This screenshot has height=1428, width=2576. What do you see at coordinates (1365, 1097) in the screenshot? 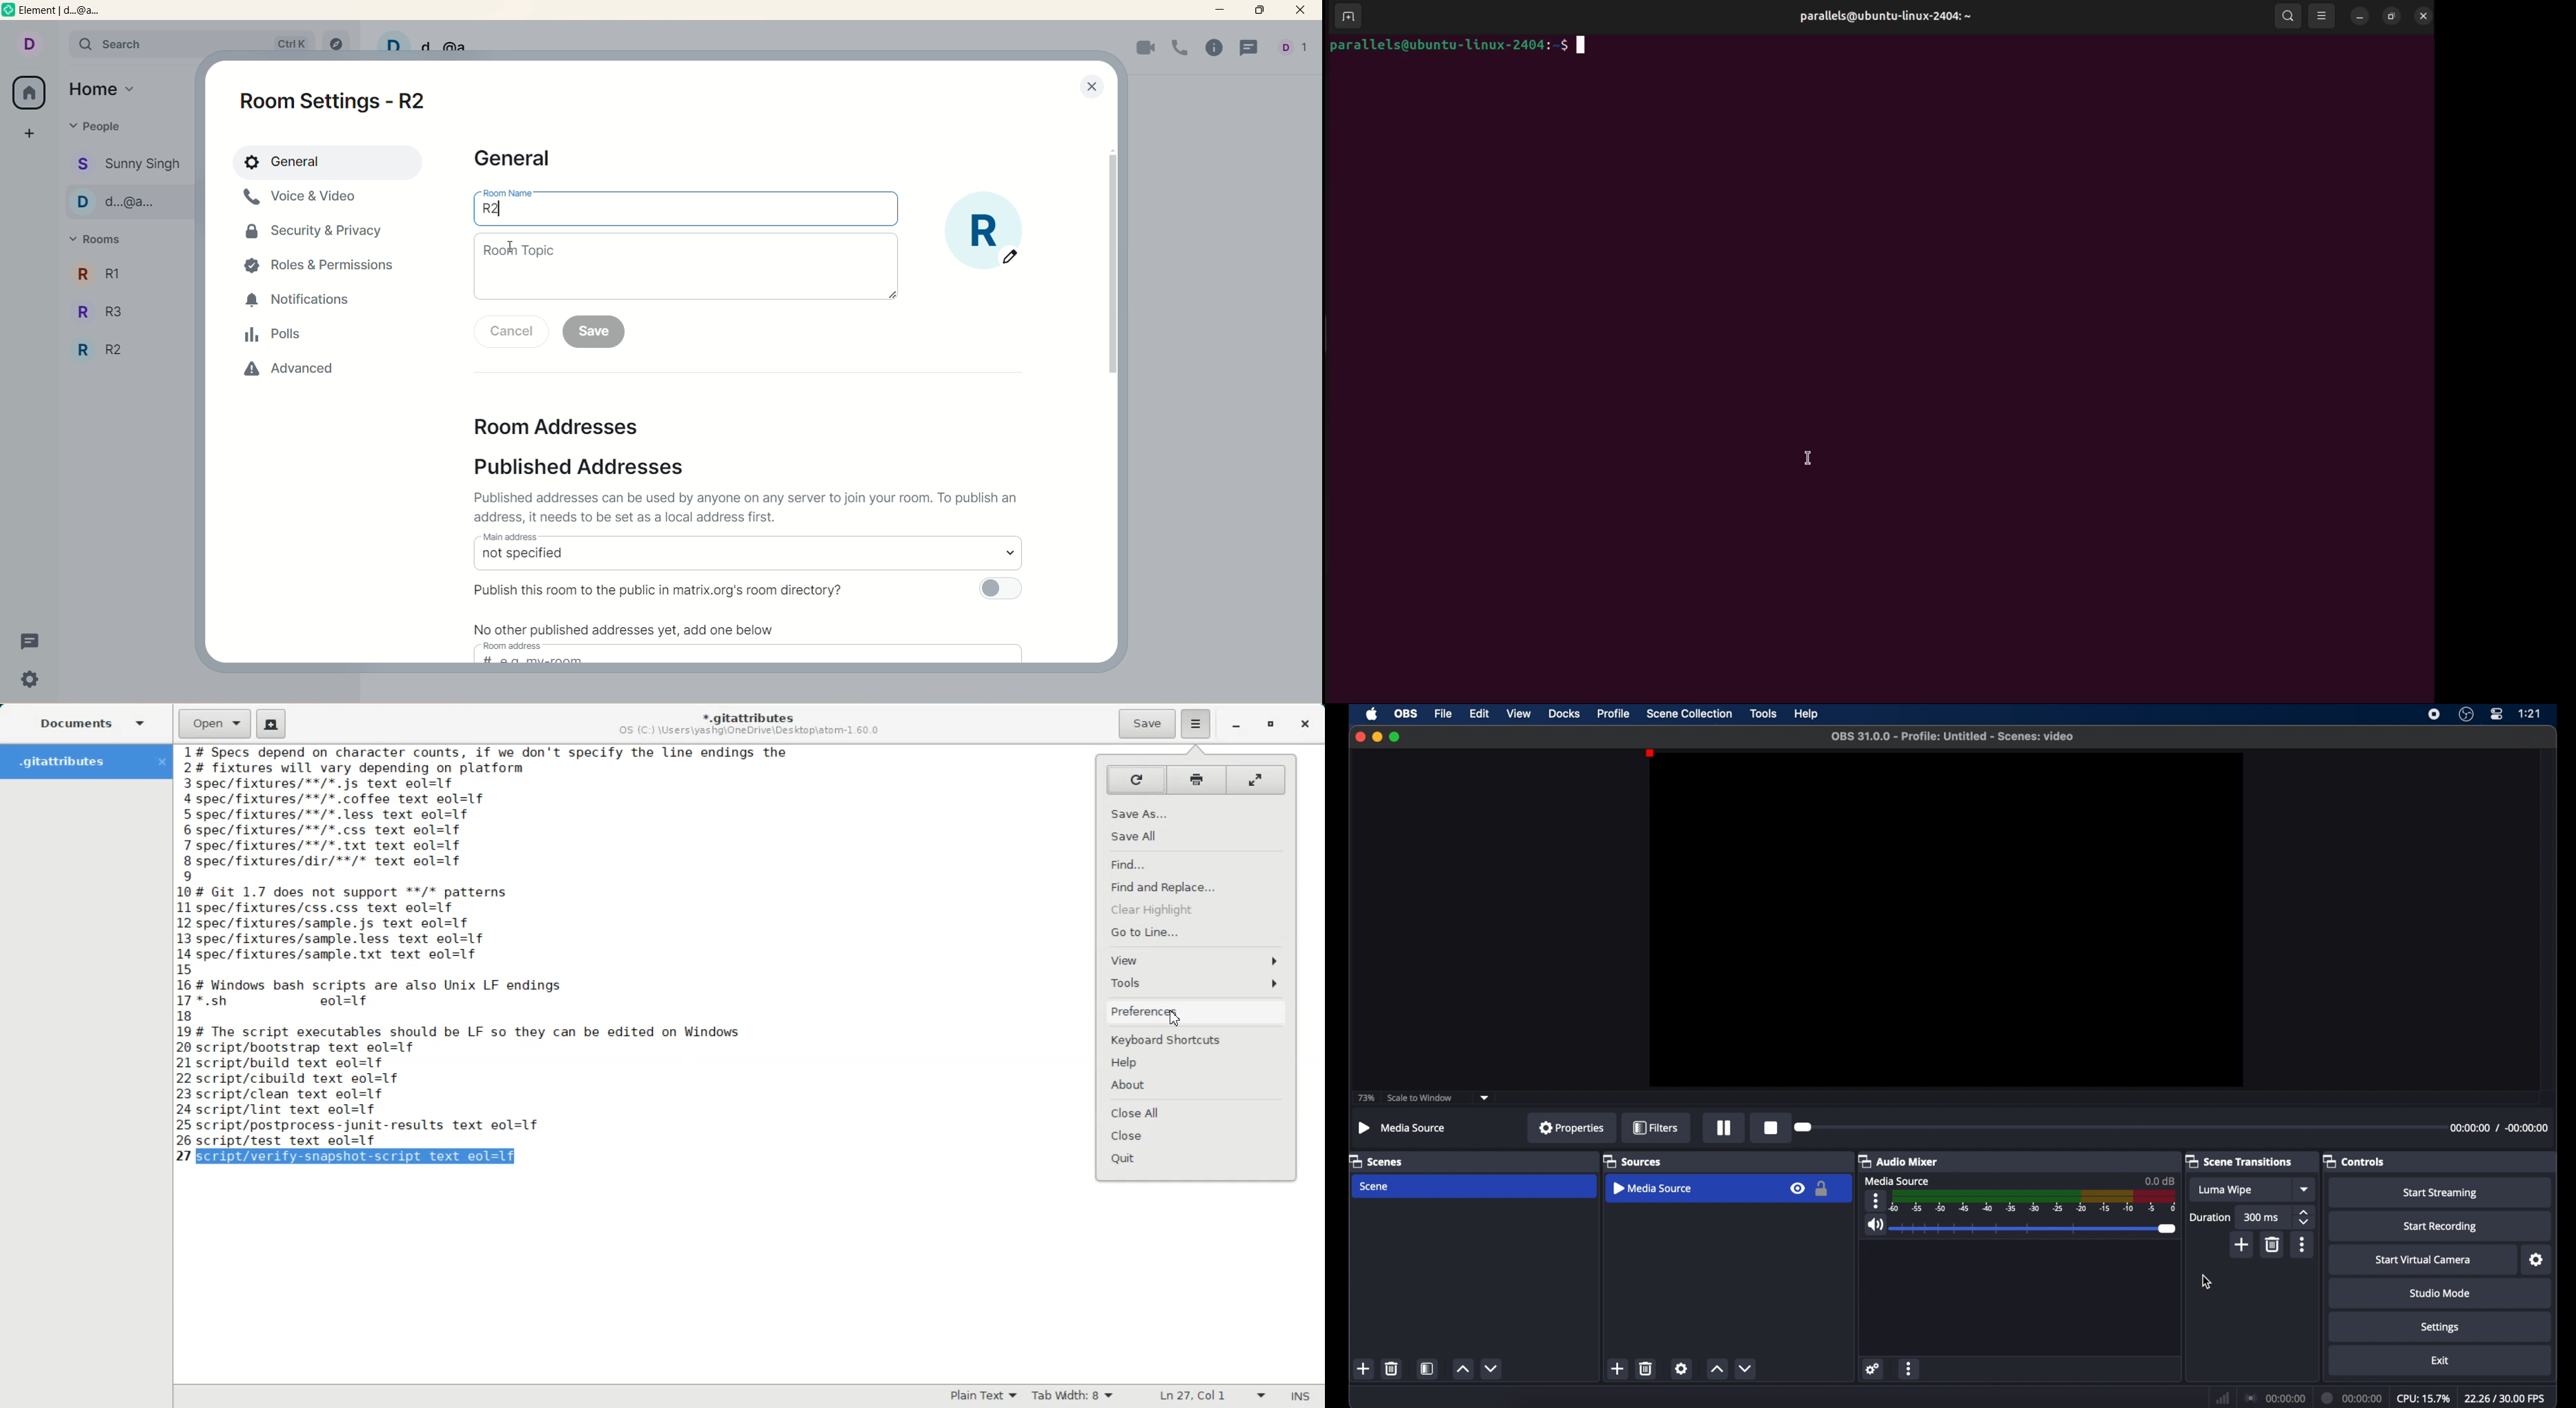
I see `73%` at bounding box center [1365, 1097].